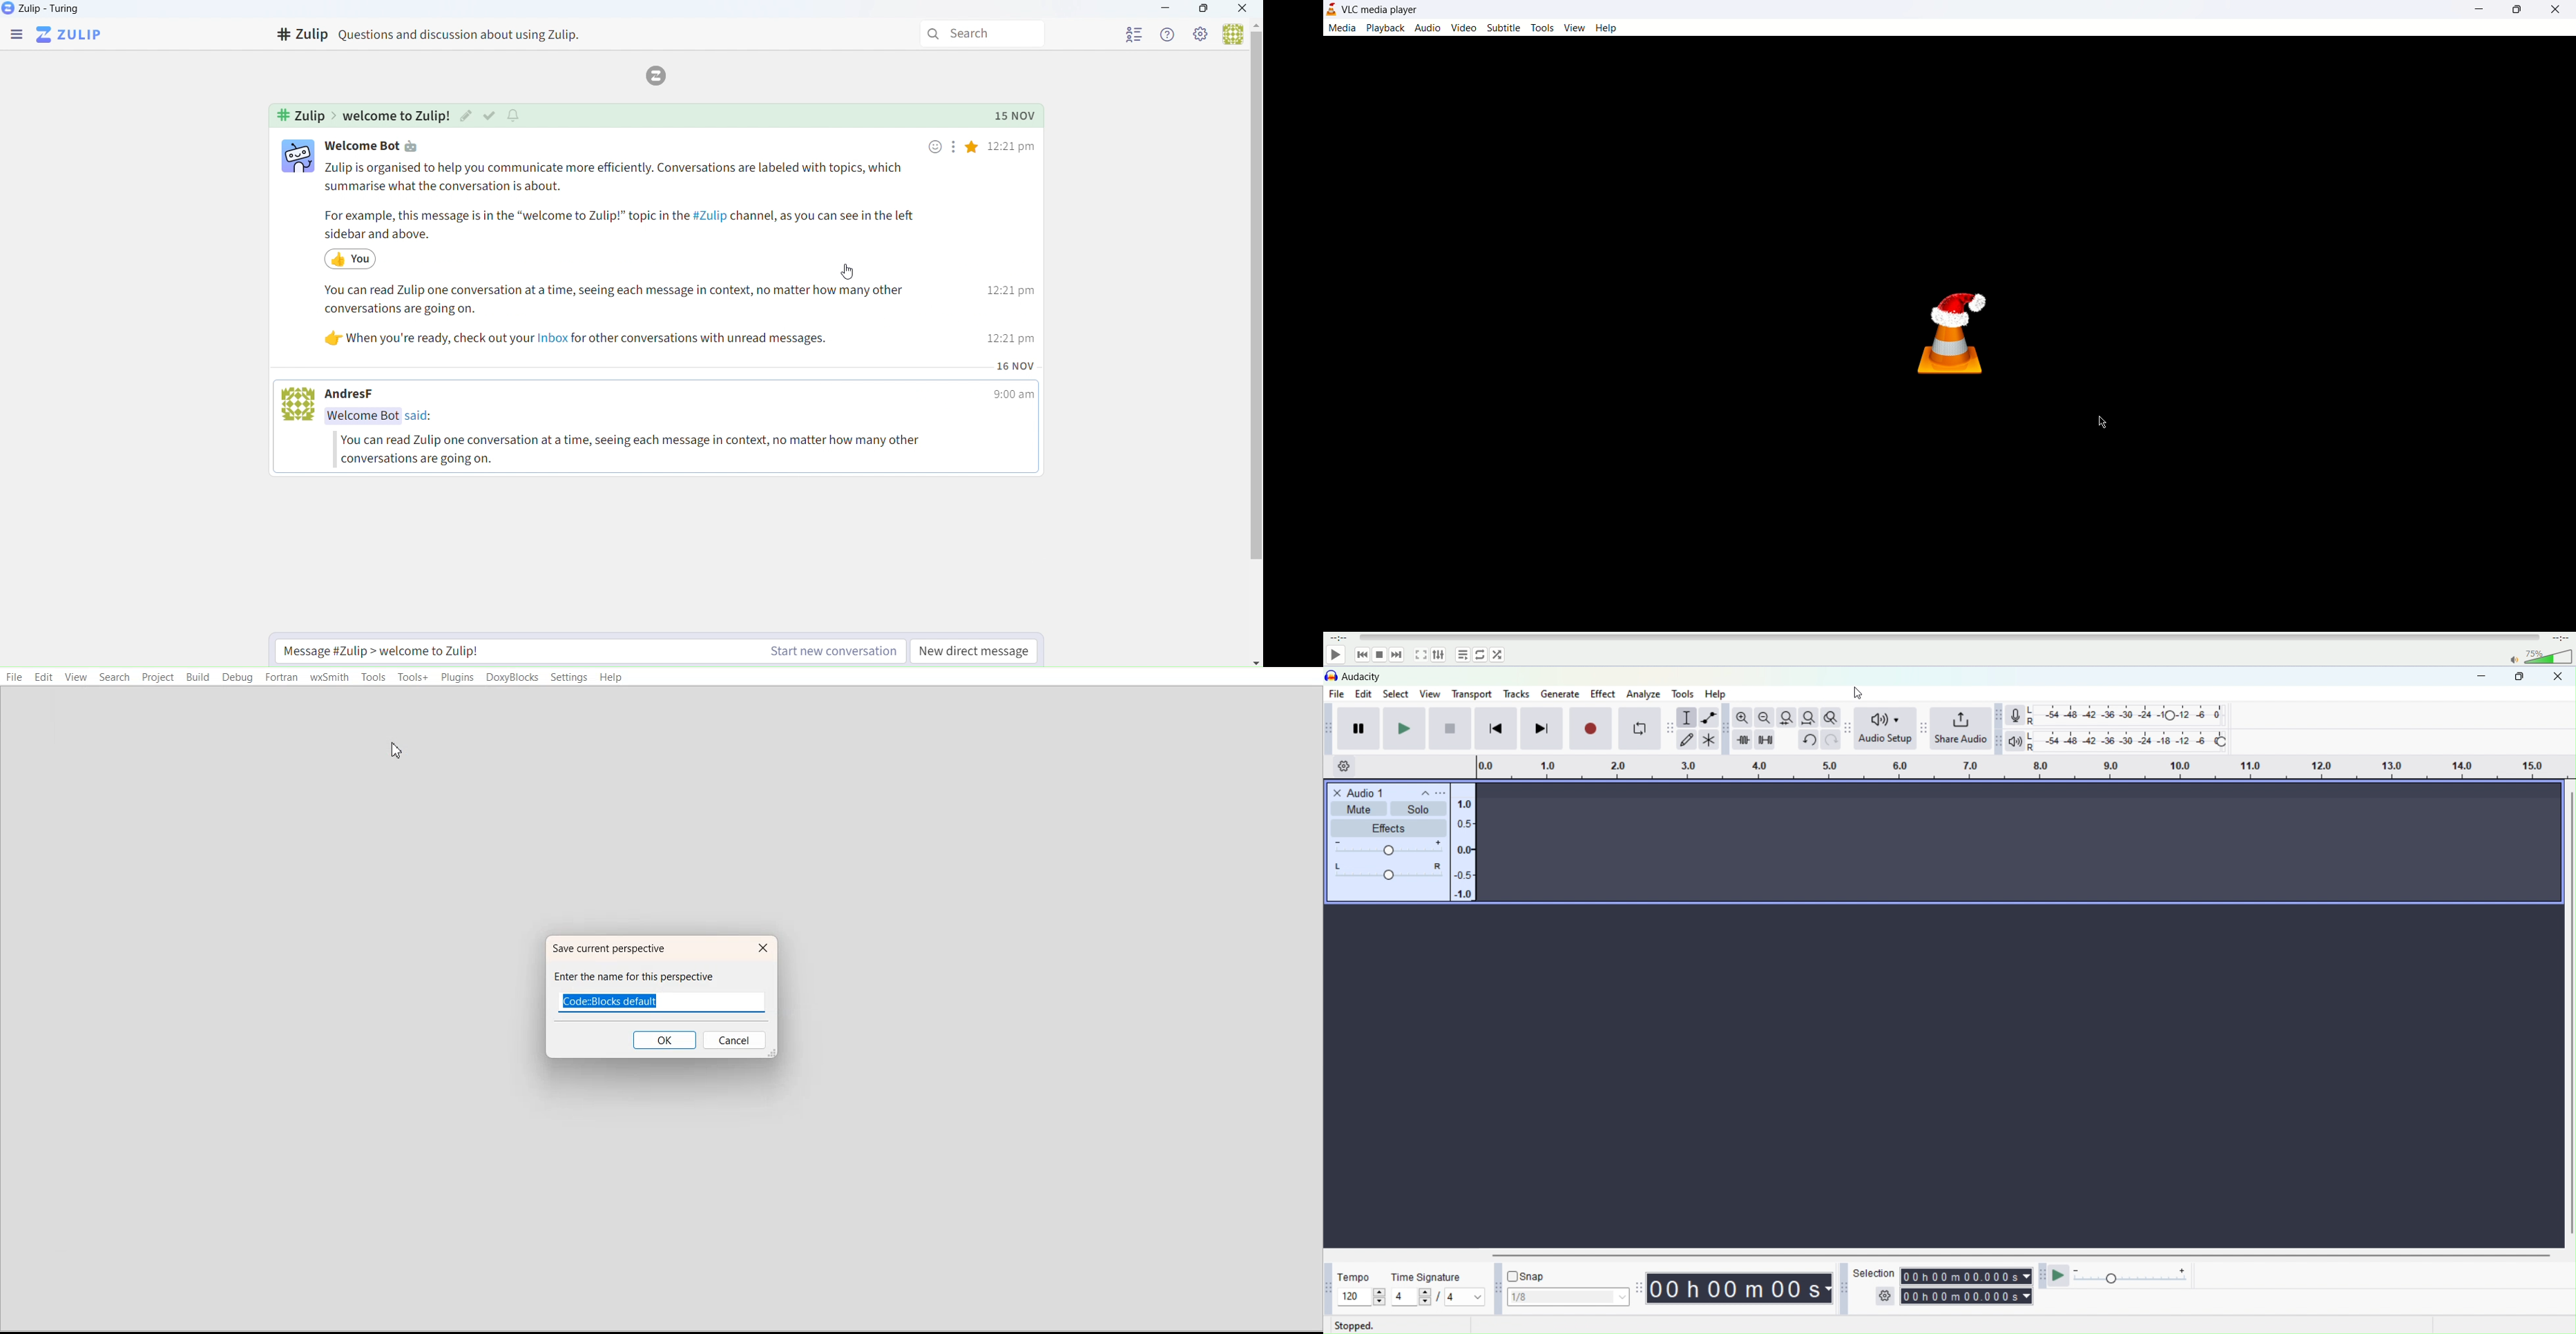 This screenshot has width=2576, height=1344. What do you see at coordinates (442, 34) in the screenshot?
I see `Tittle` at bounding box center [442, 34].